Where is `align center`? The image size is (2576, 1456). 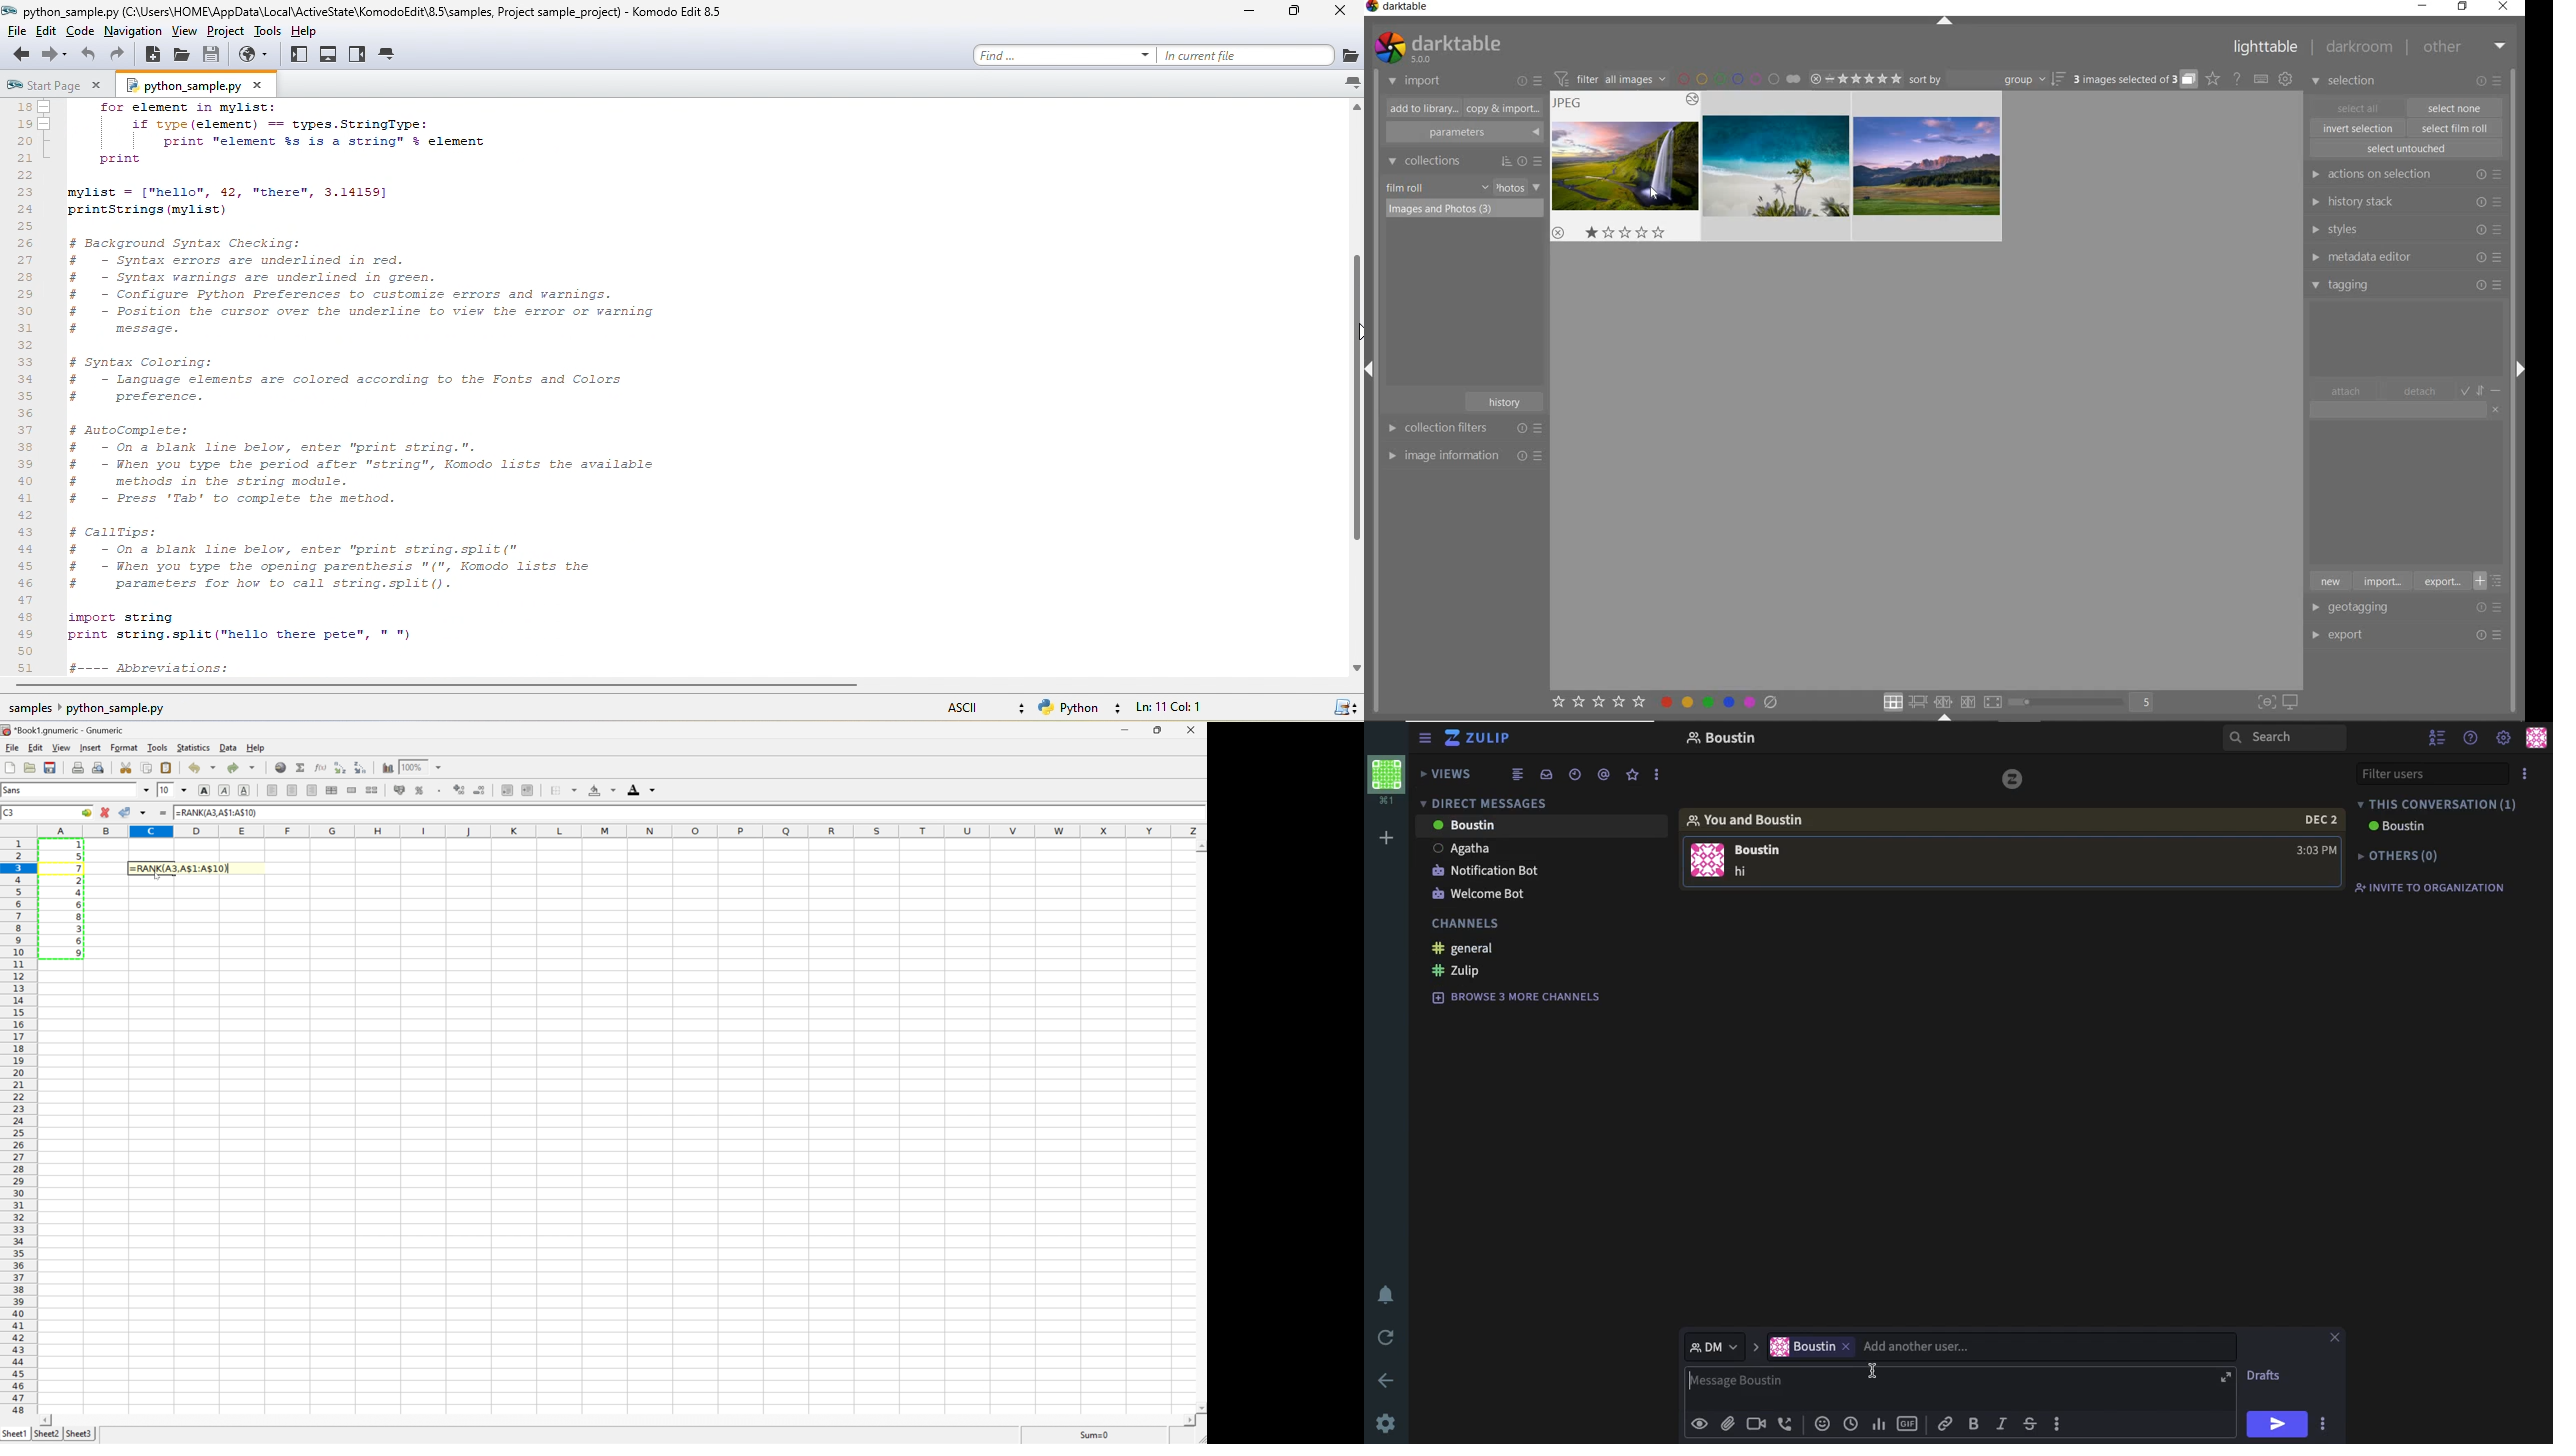
align center is located at coordinates (294, 790).